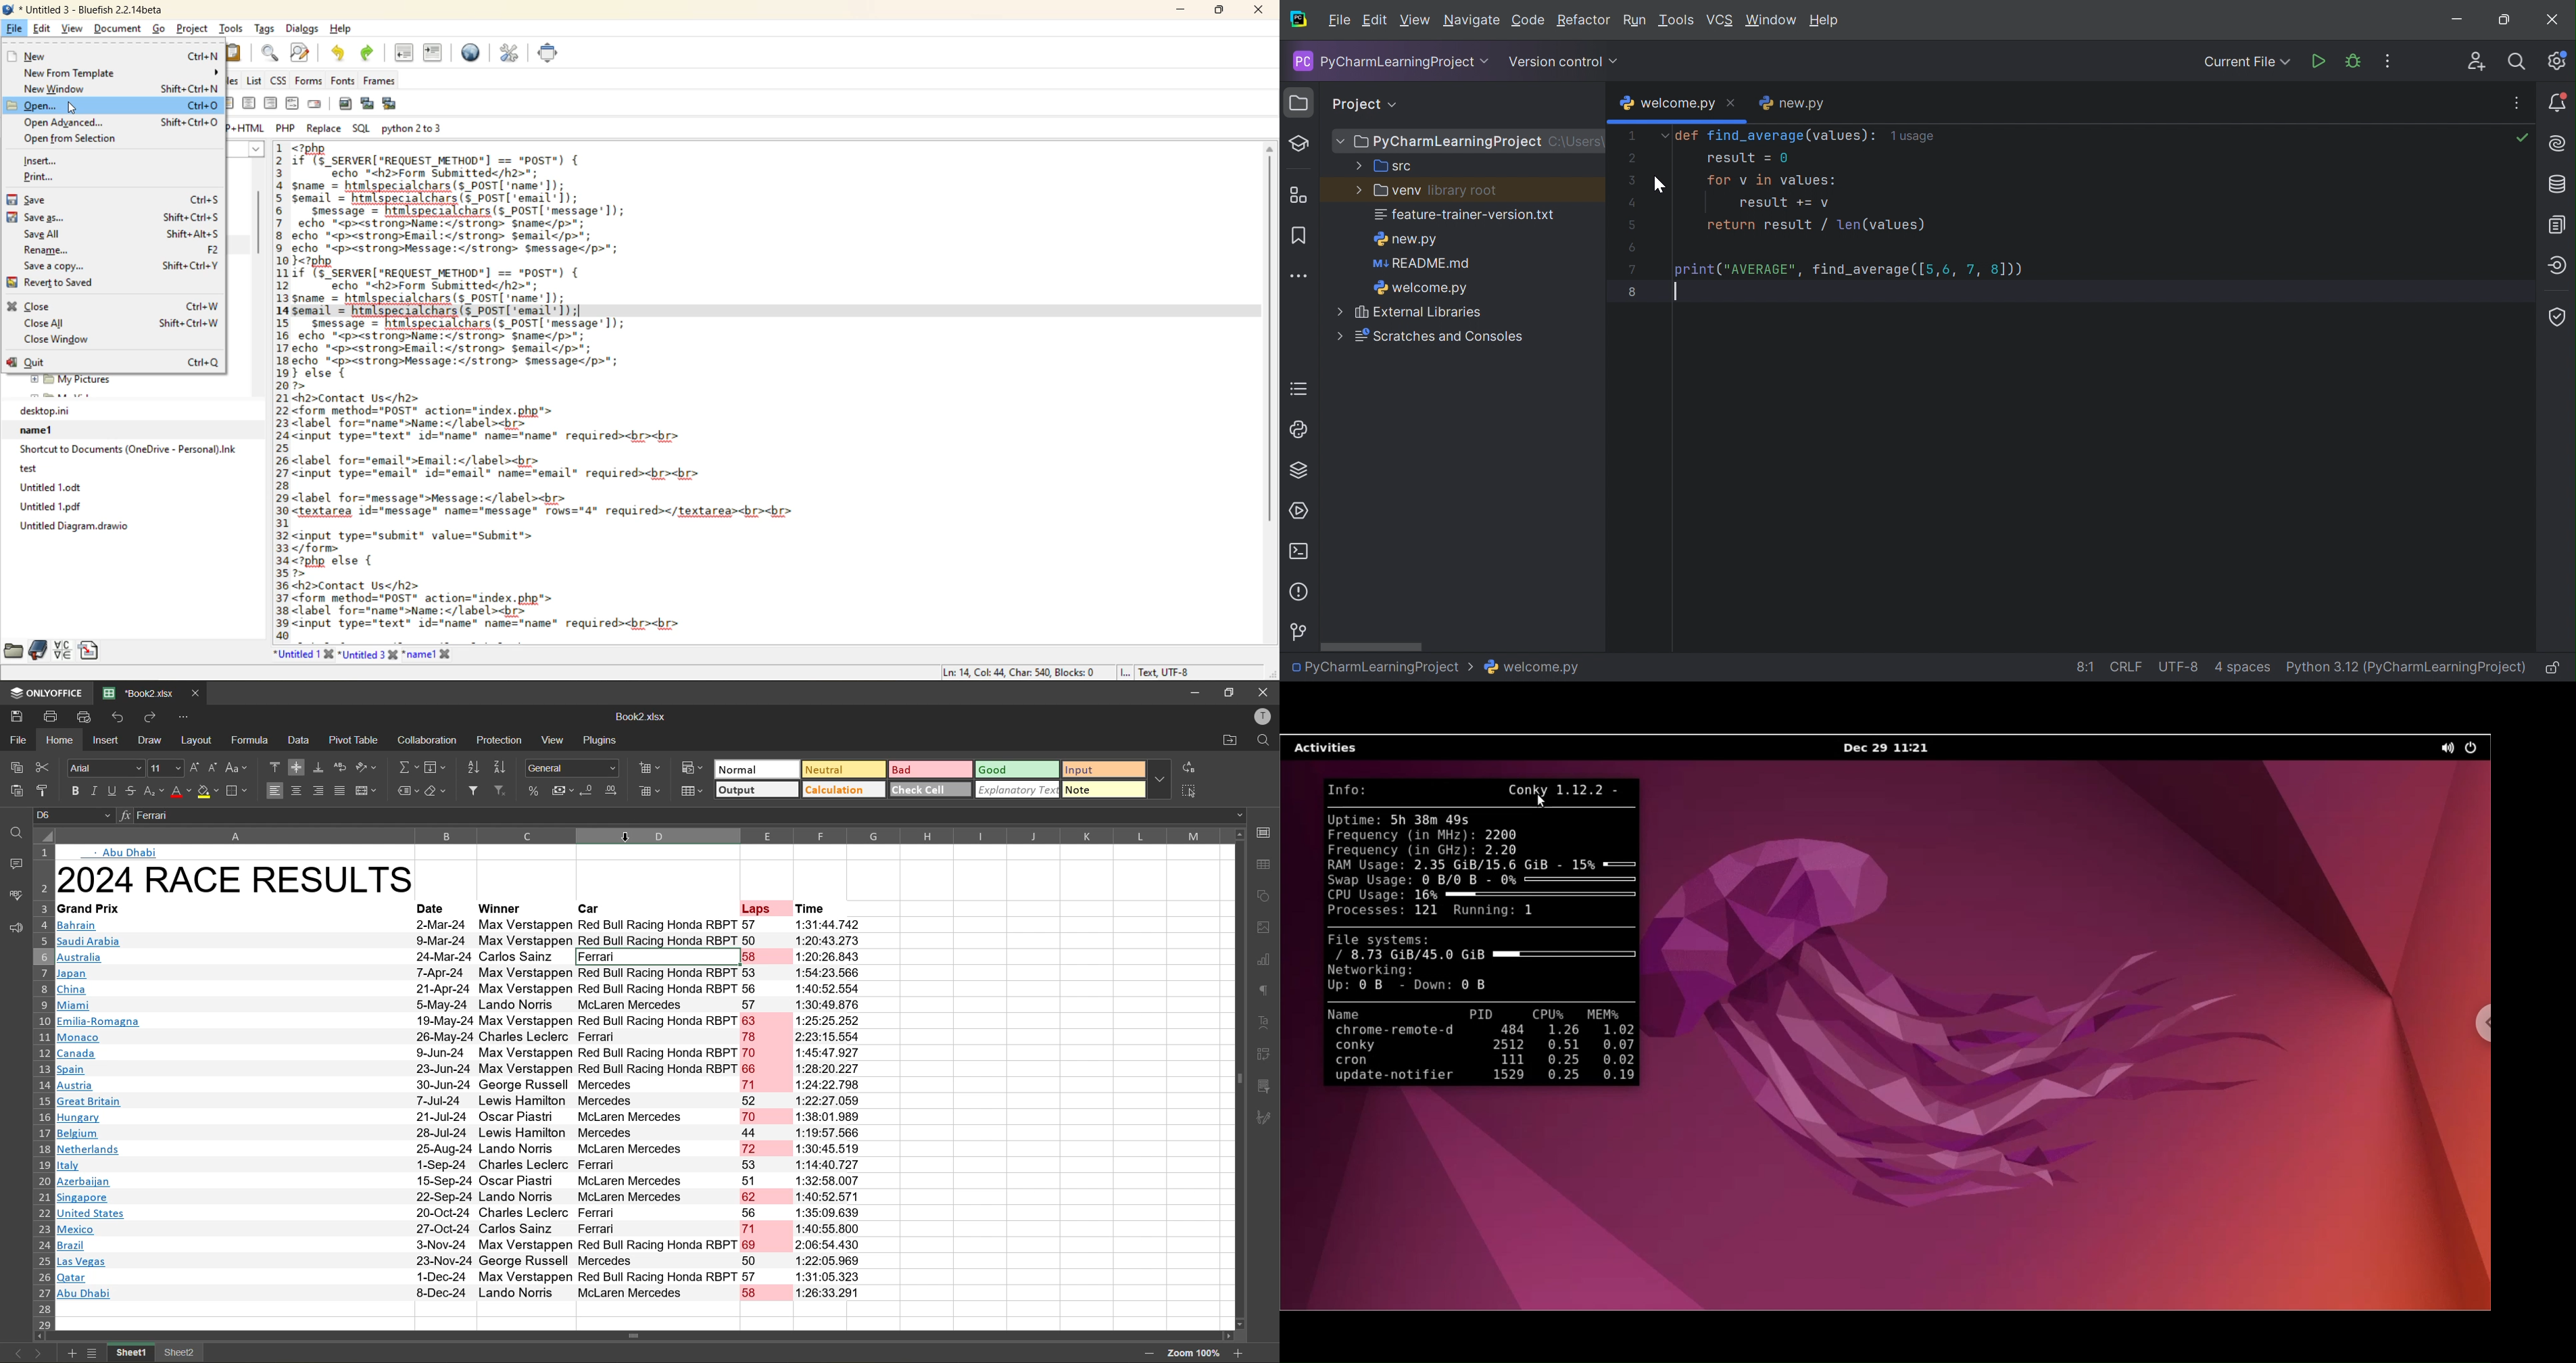  What do you see at coordinates (132, 790) in the screenshot?
I see `strikethrough` at bounding box center [132, 790].